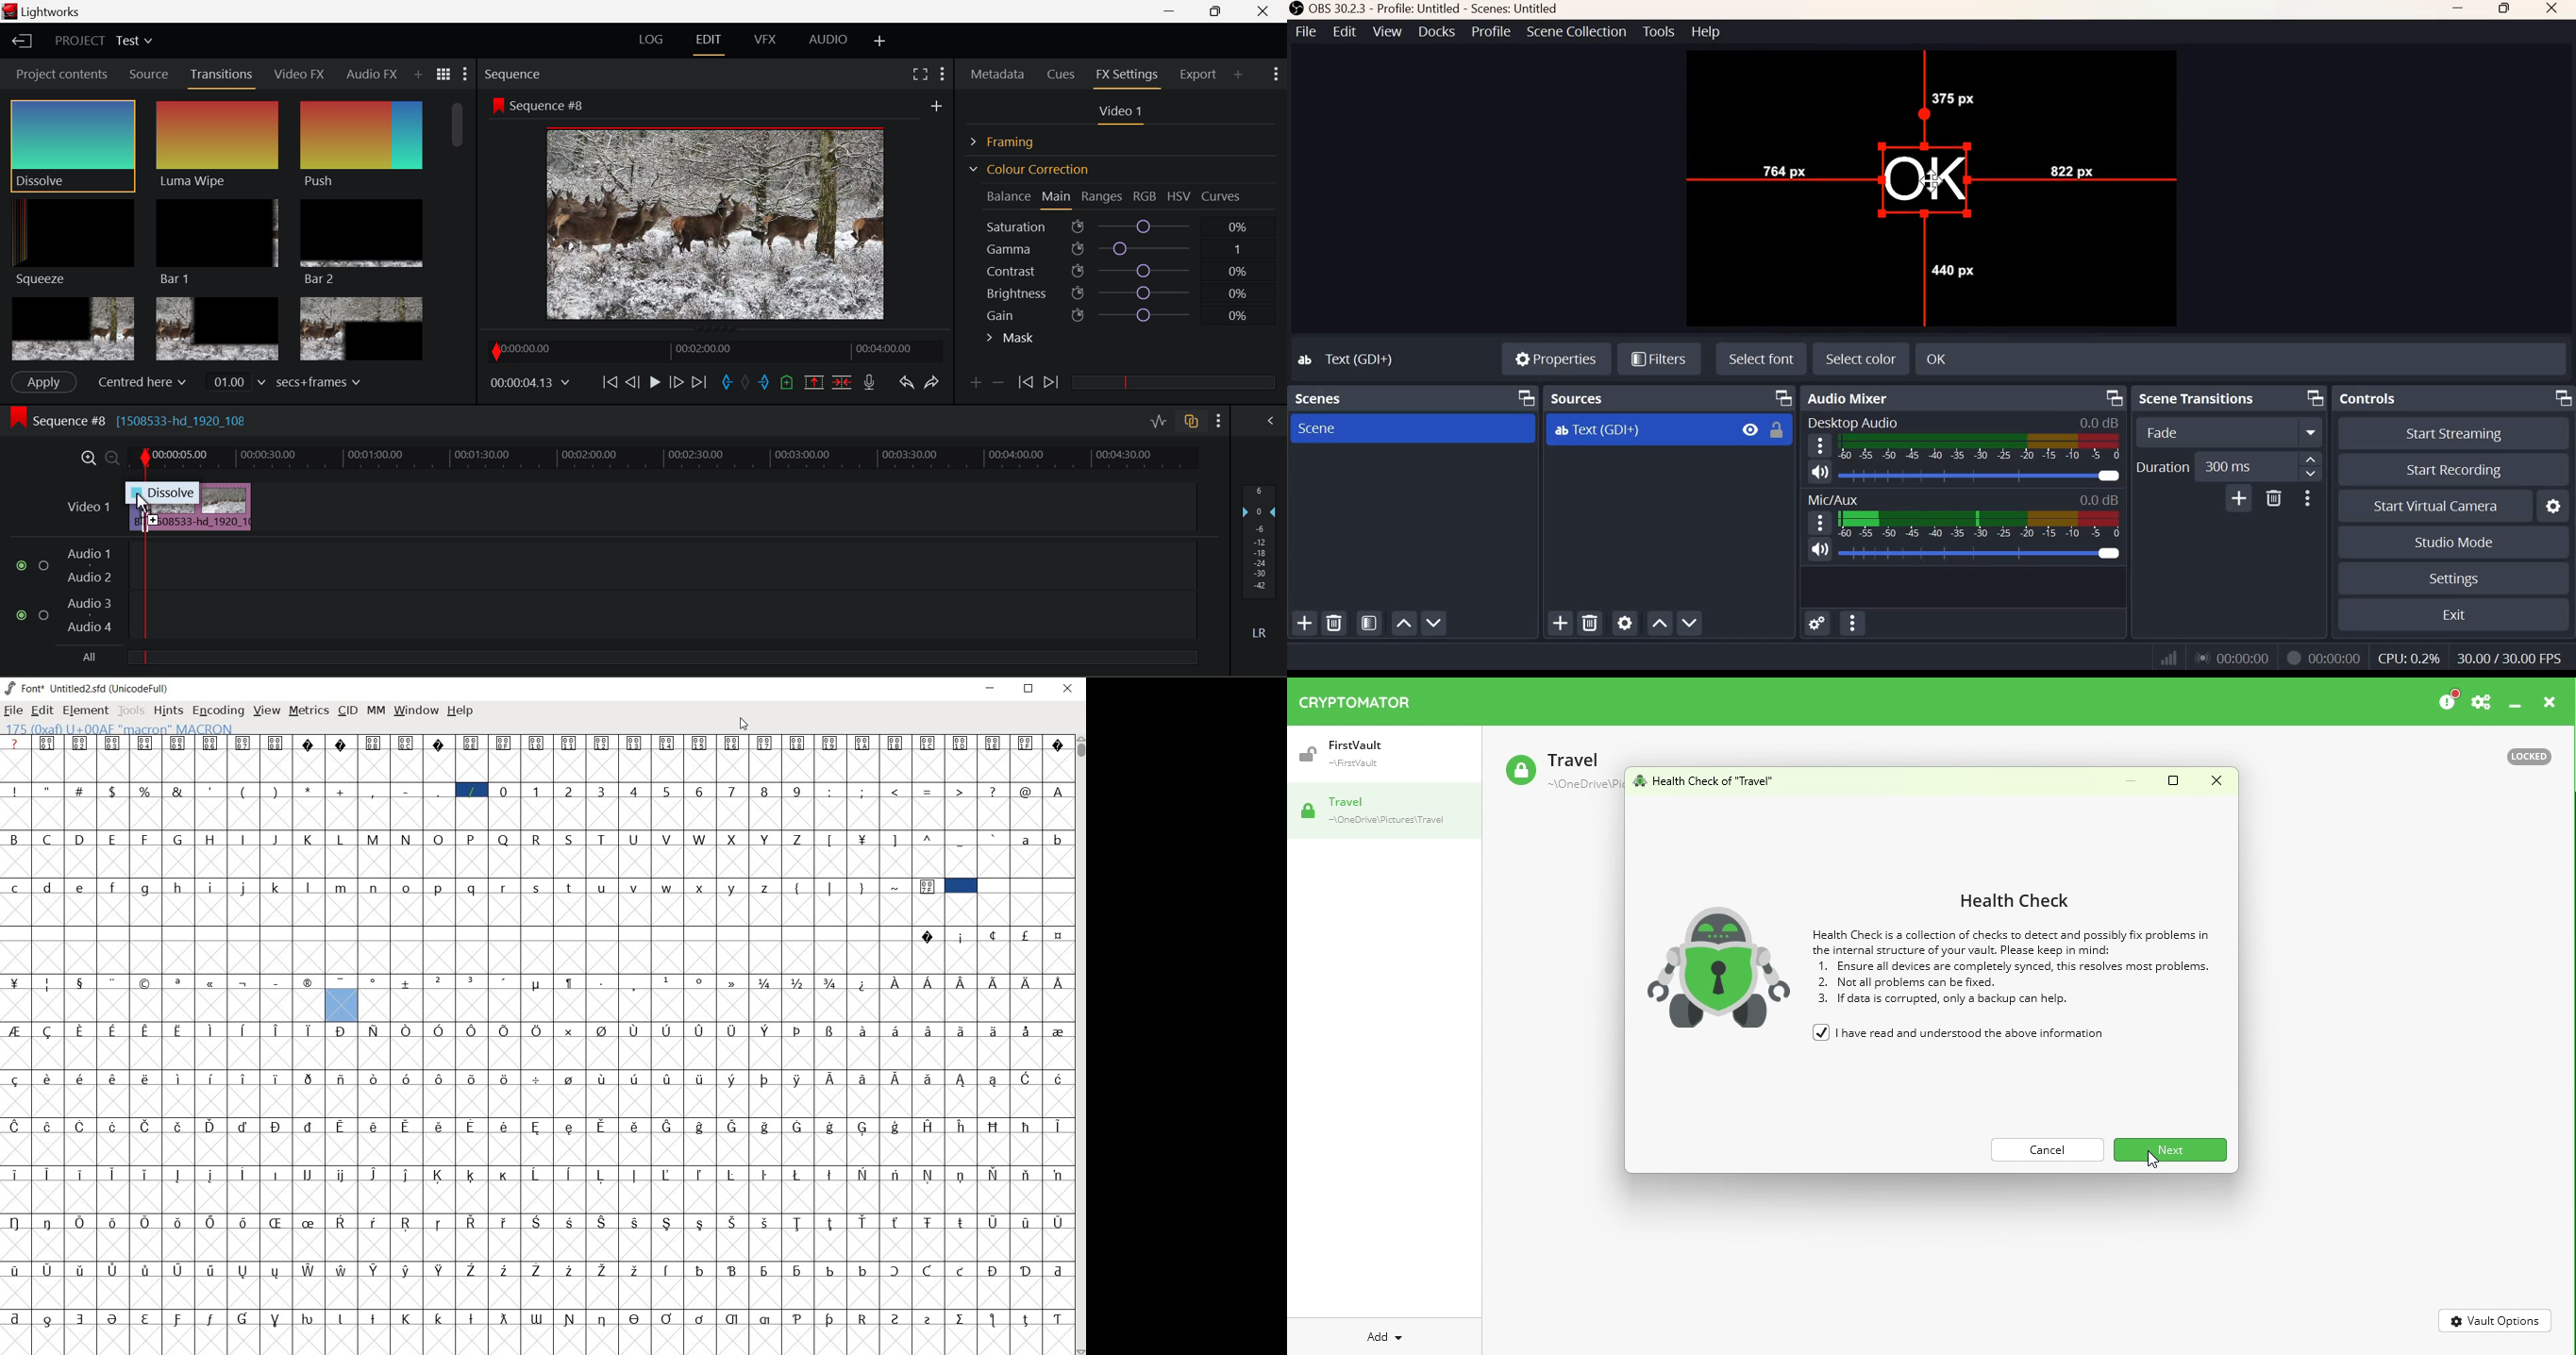  What do you see at coordinates (1952, 269) in the screenshot?
I see `440 px` at bounding box center [1952, 269].